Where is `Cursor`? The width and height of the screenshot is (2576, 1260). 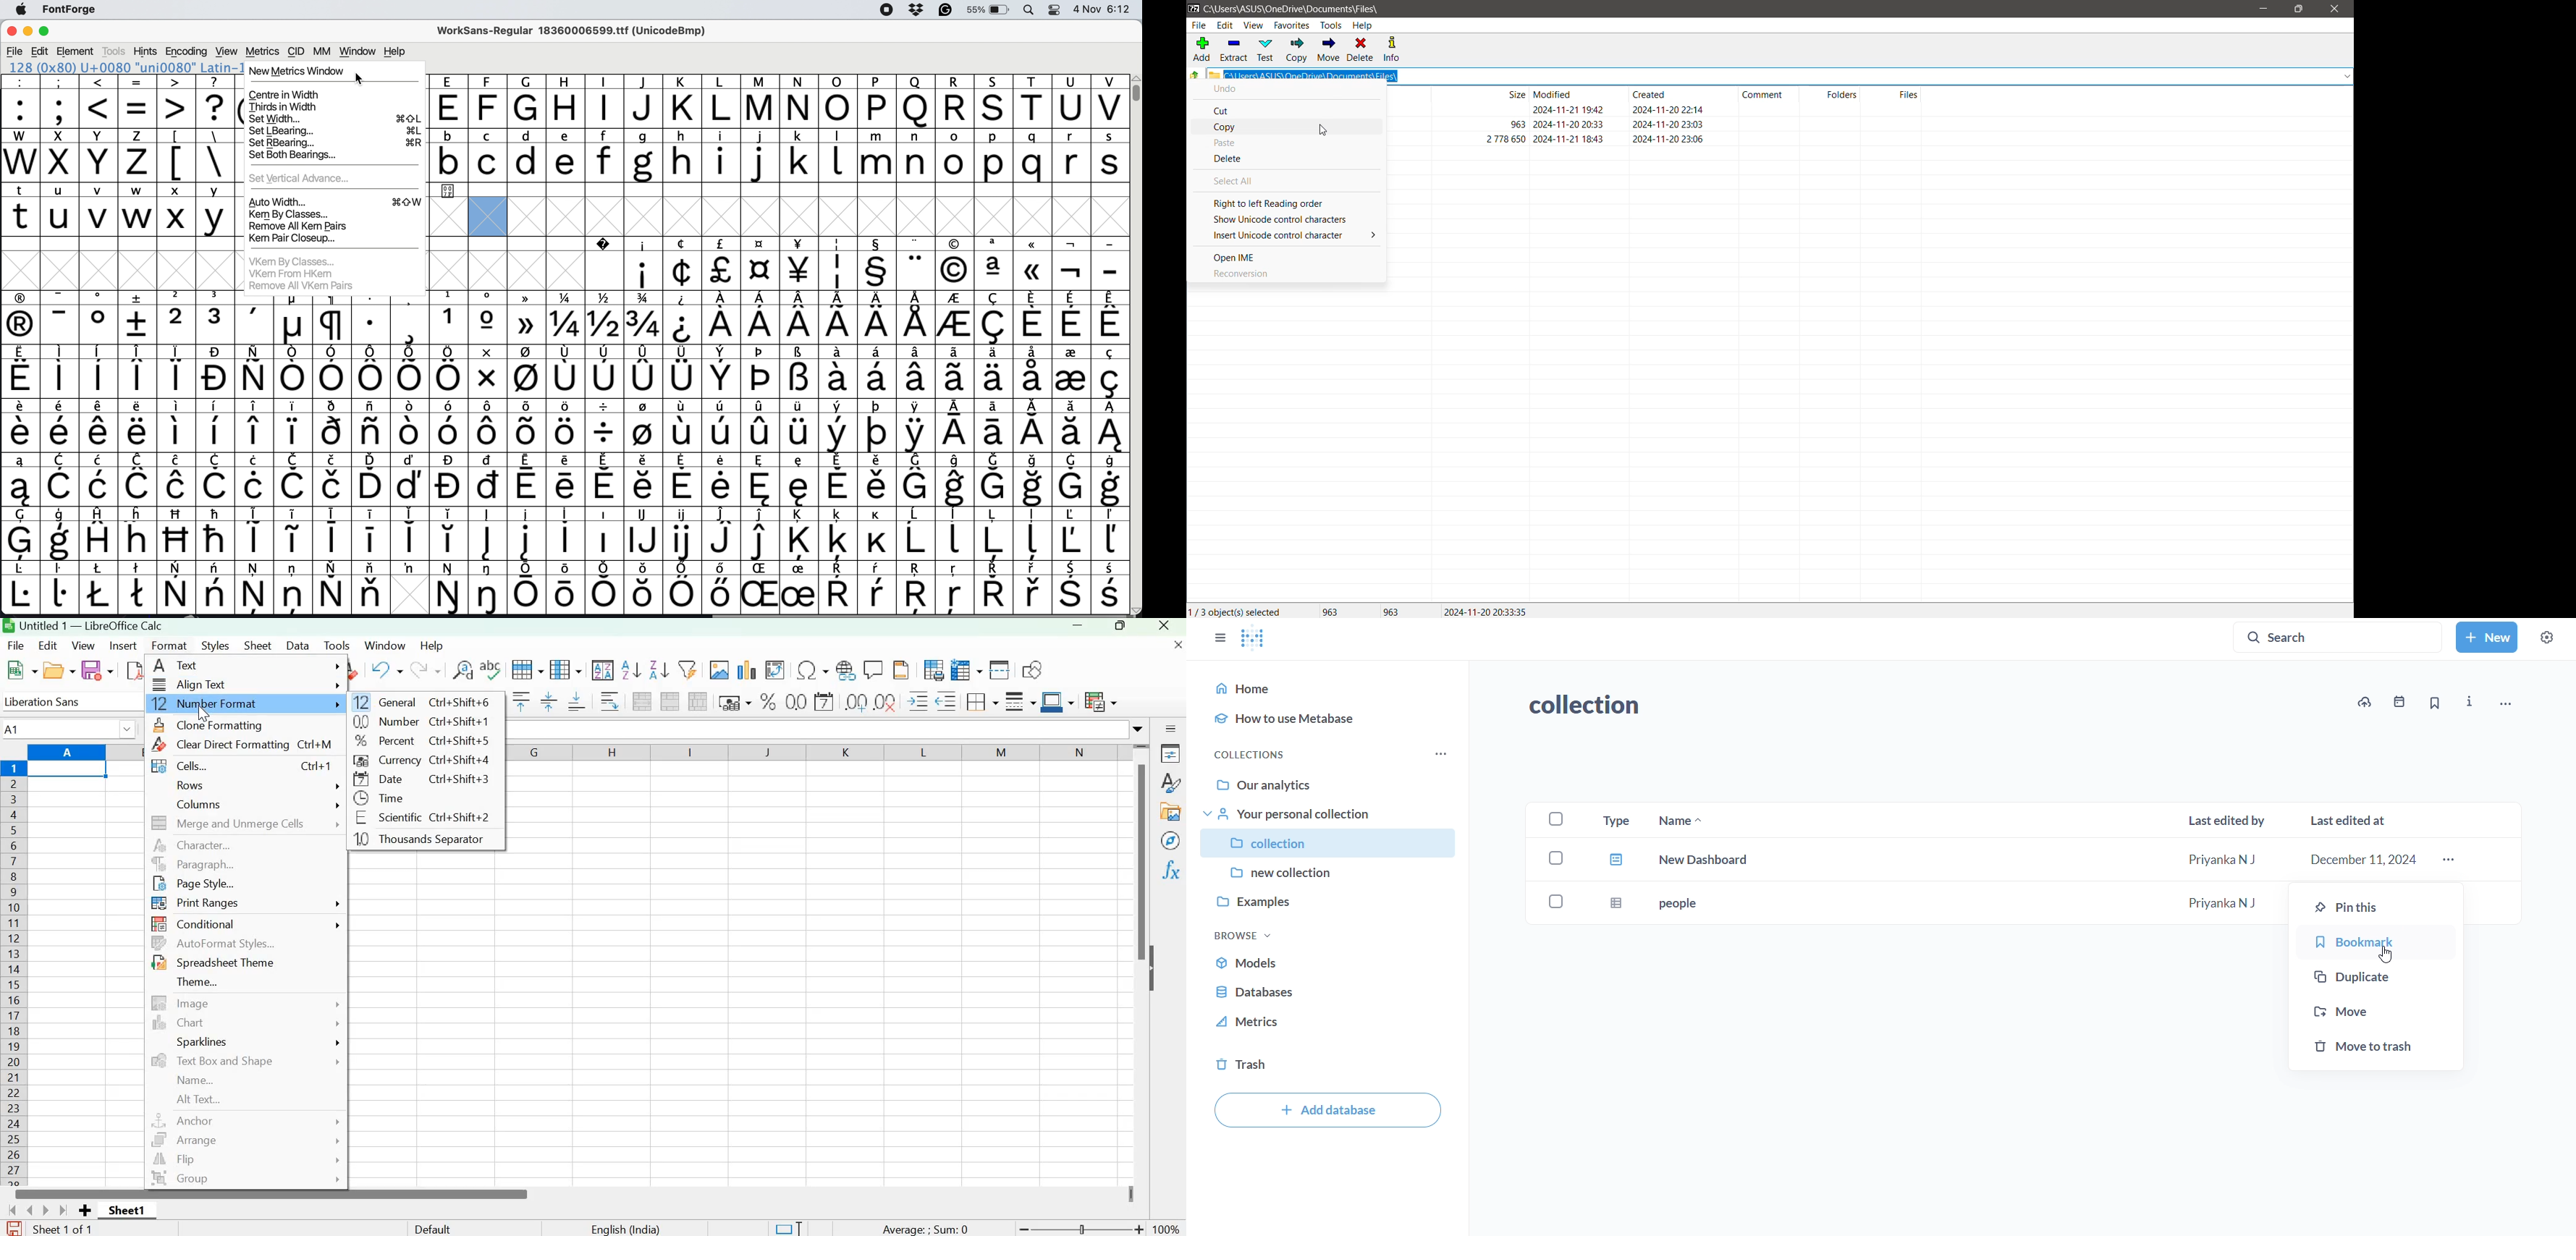 Cursor is located at coordinates (203, 714).